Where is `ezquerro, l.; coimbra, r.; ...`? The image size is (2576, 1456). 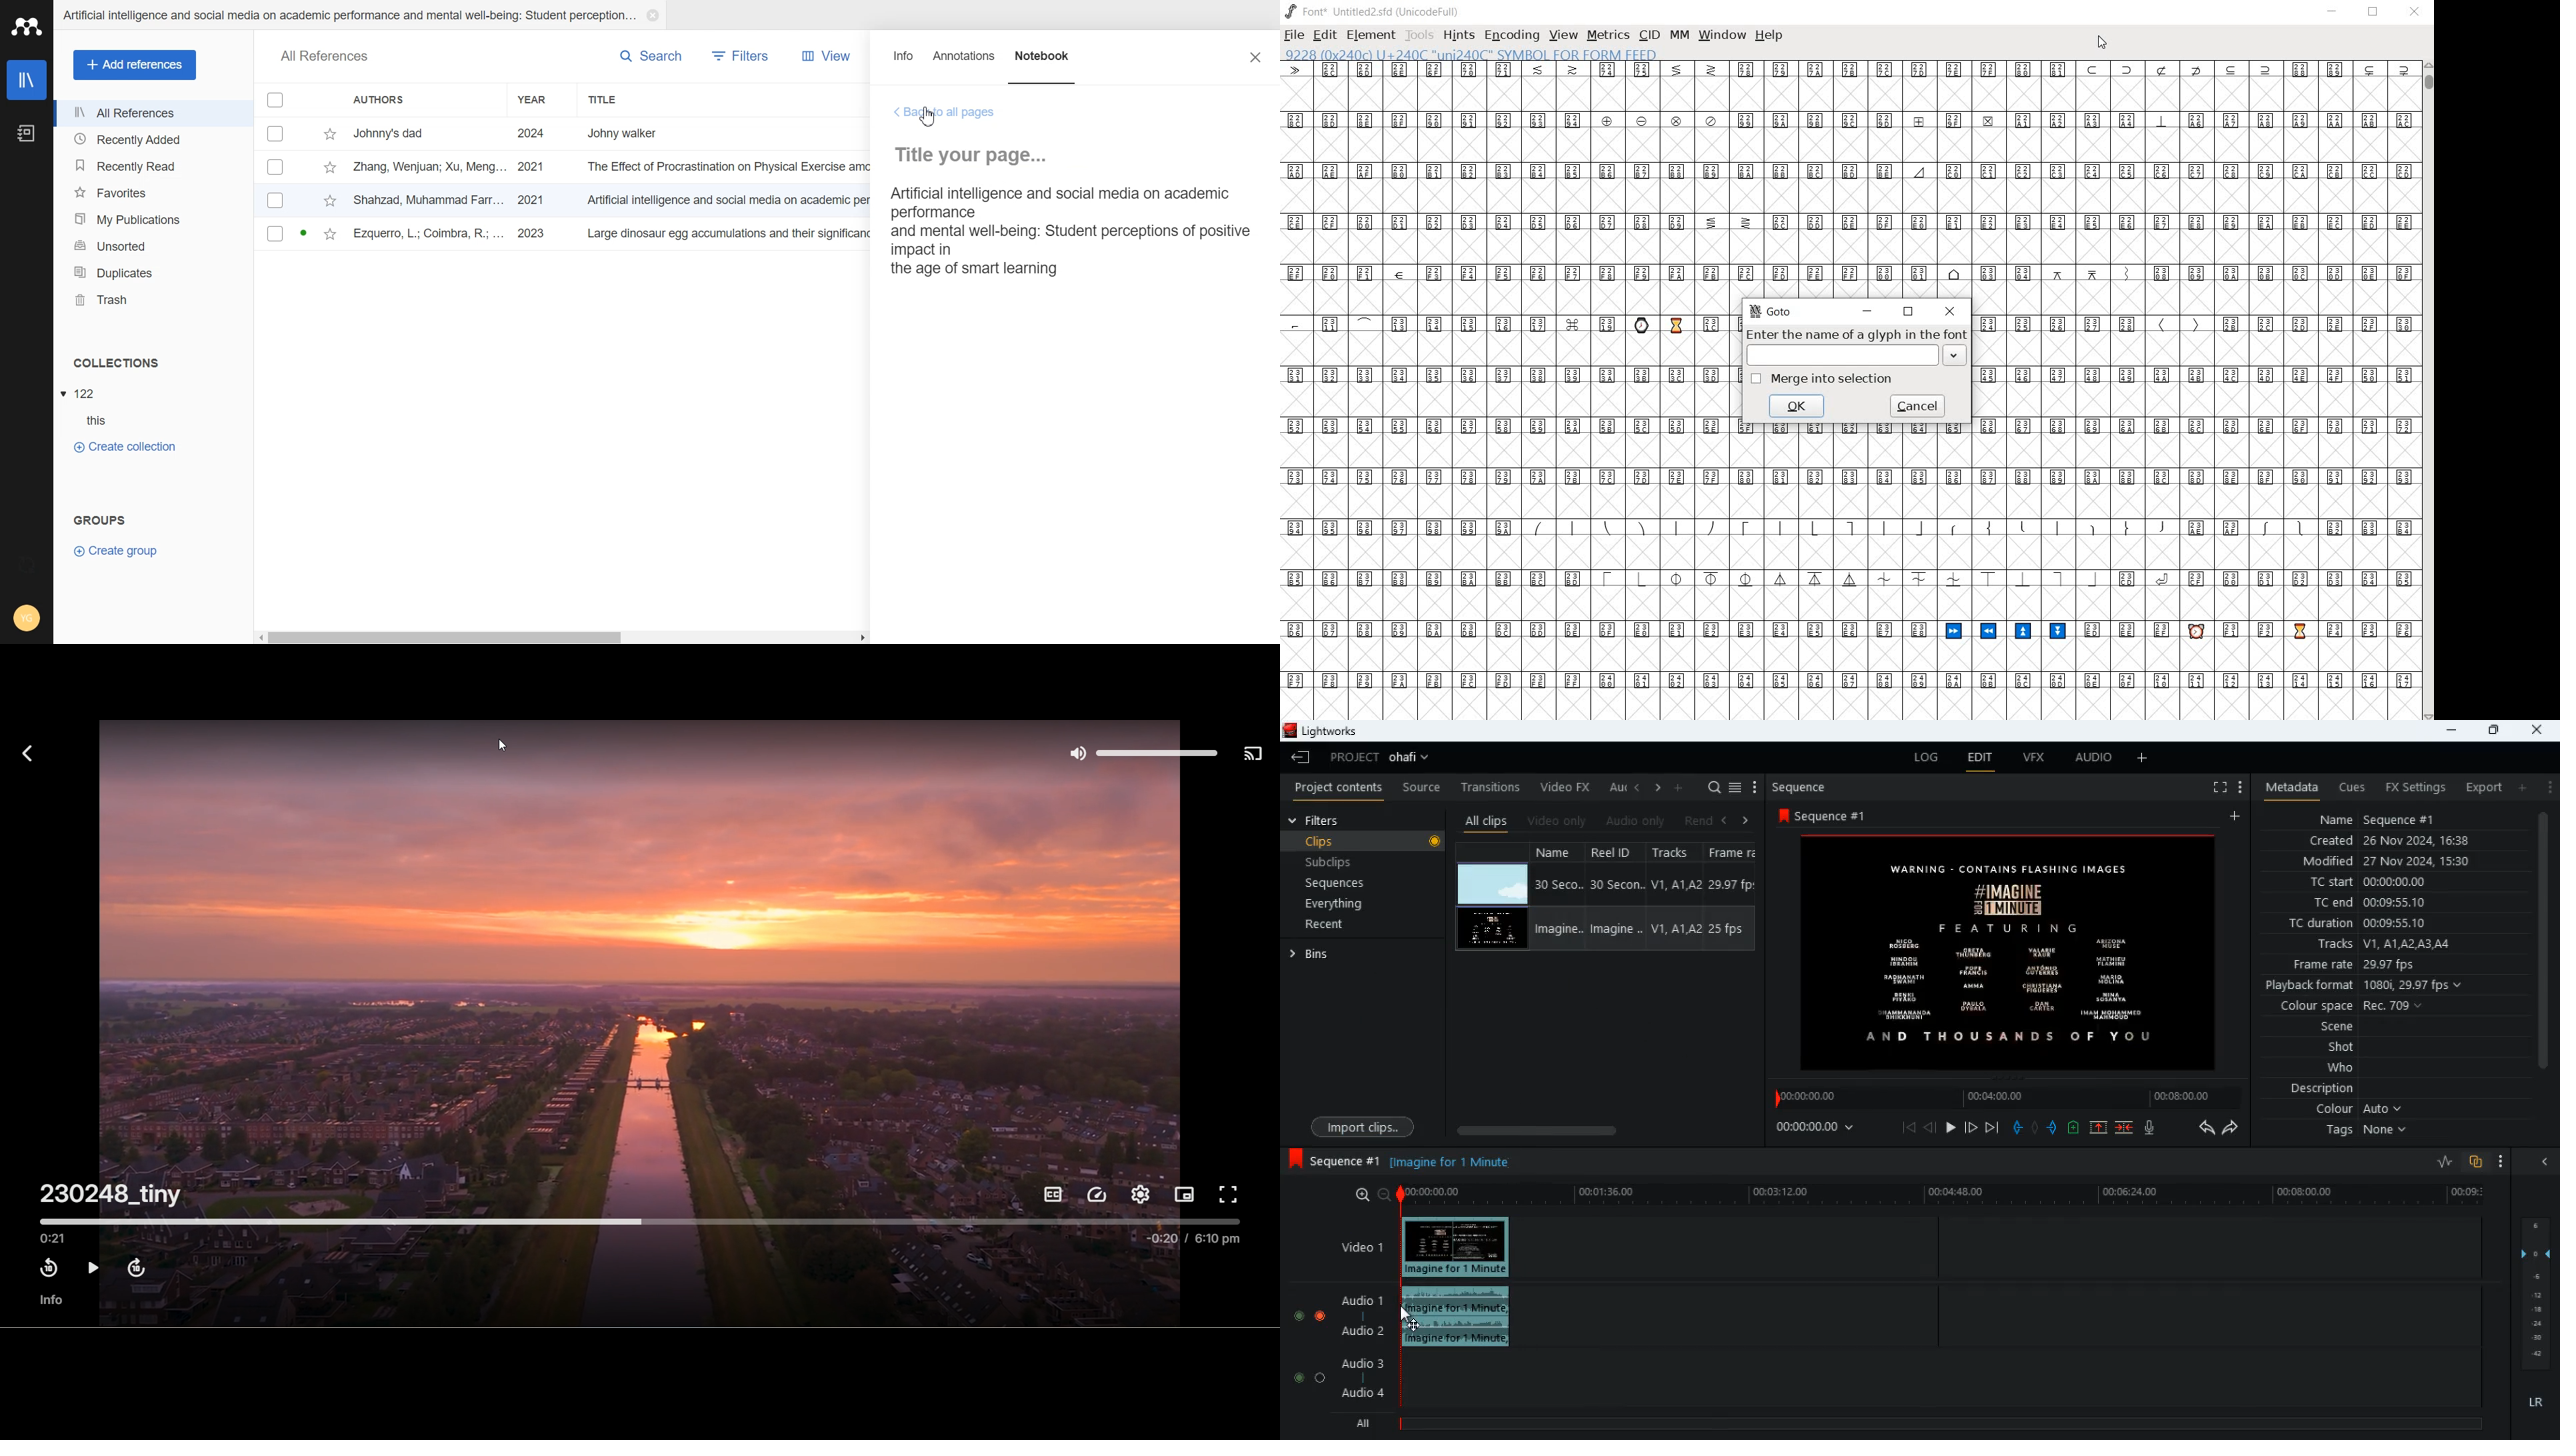
ezquerro, l.; coimbra, r.; ... is located at coordinates (430, 235).